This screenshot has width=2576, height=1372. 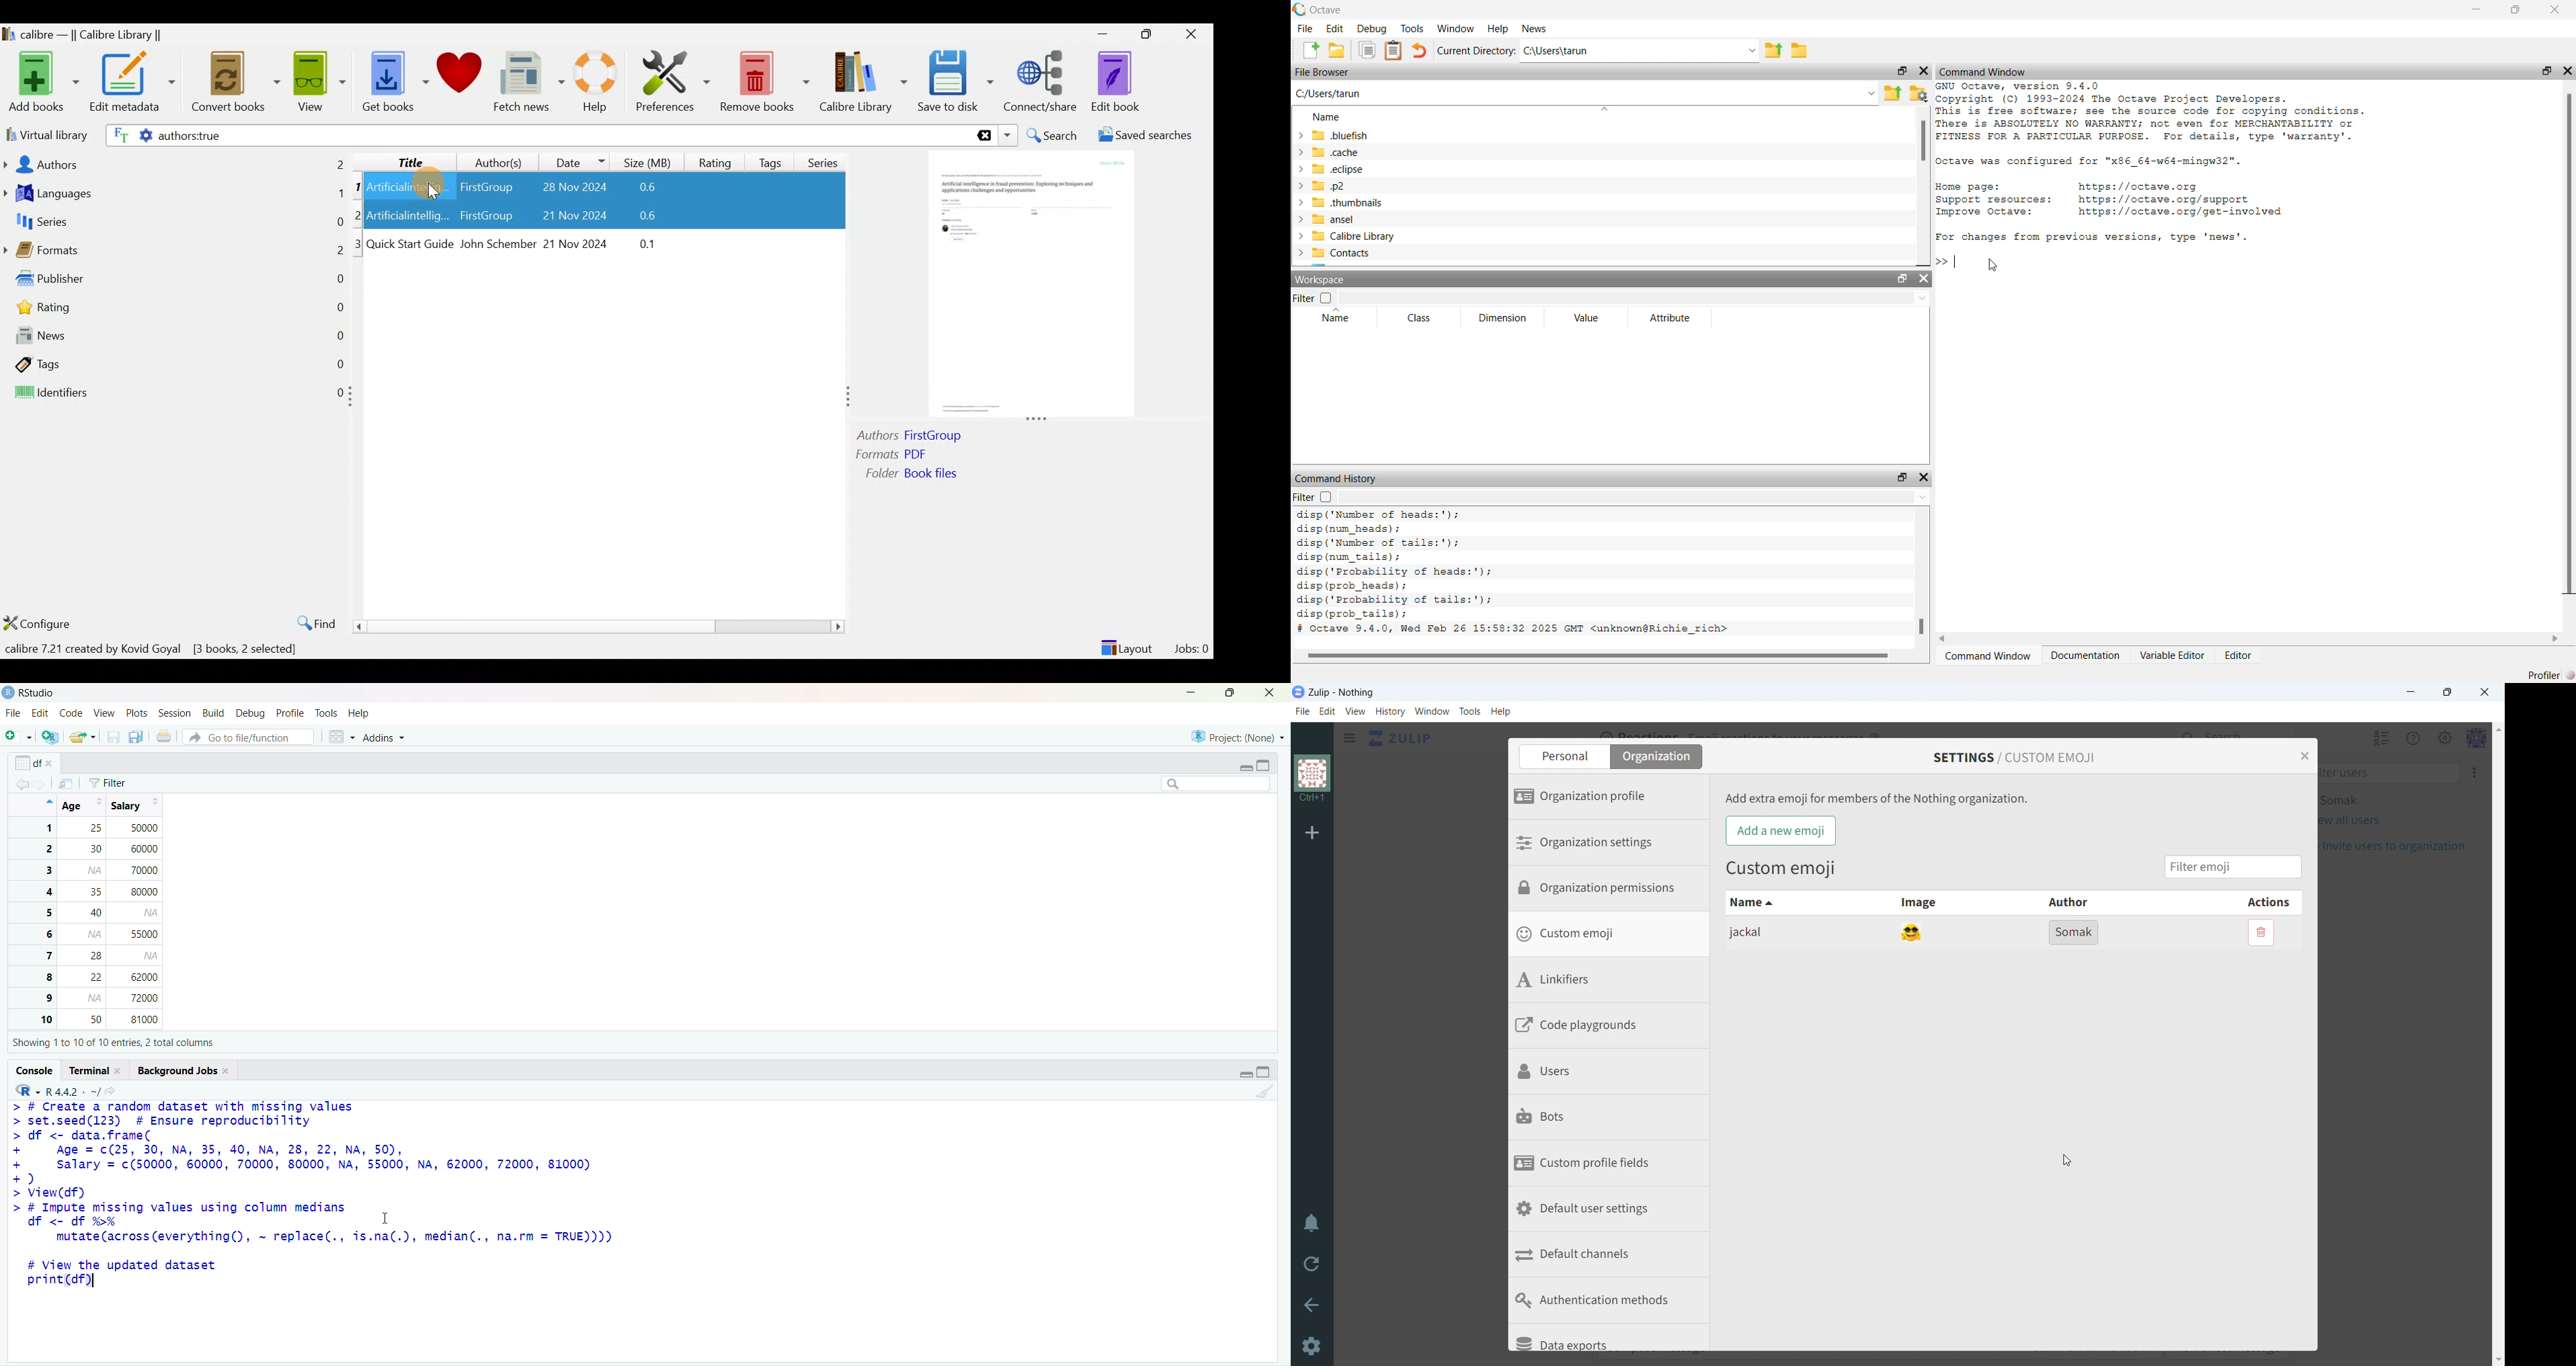 What do you see at coordinates (95, 1070) in the screenshot?
I see `terminal` at bounding box center [95, 1070].